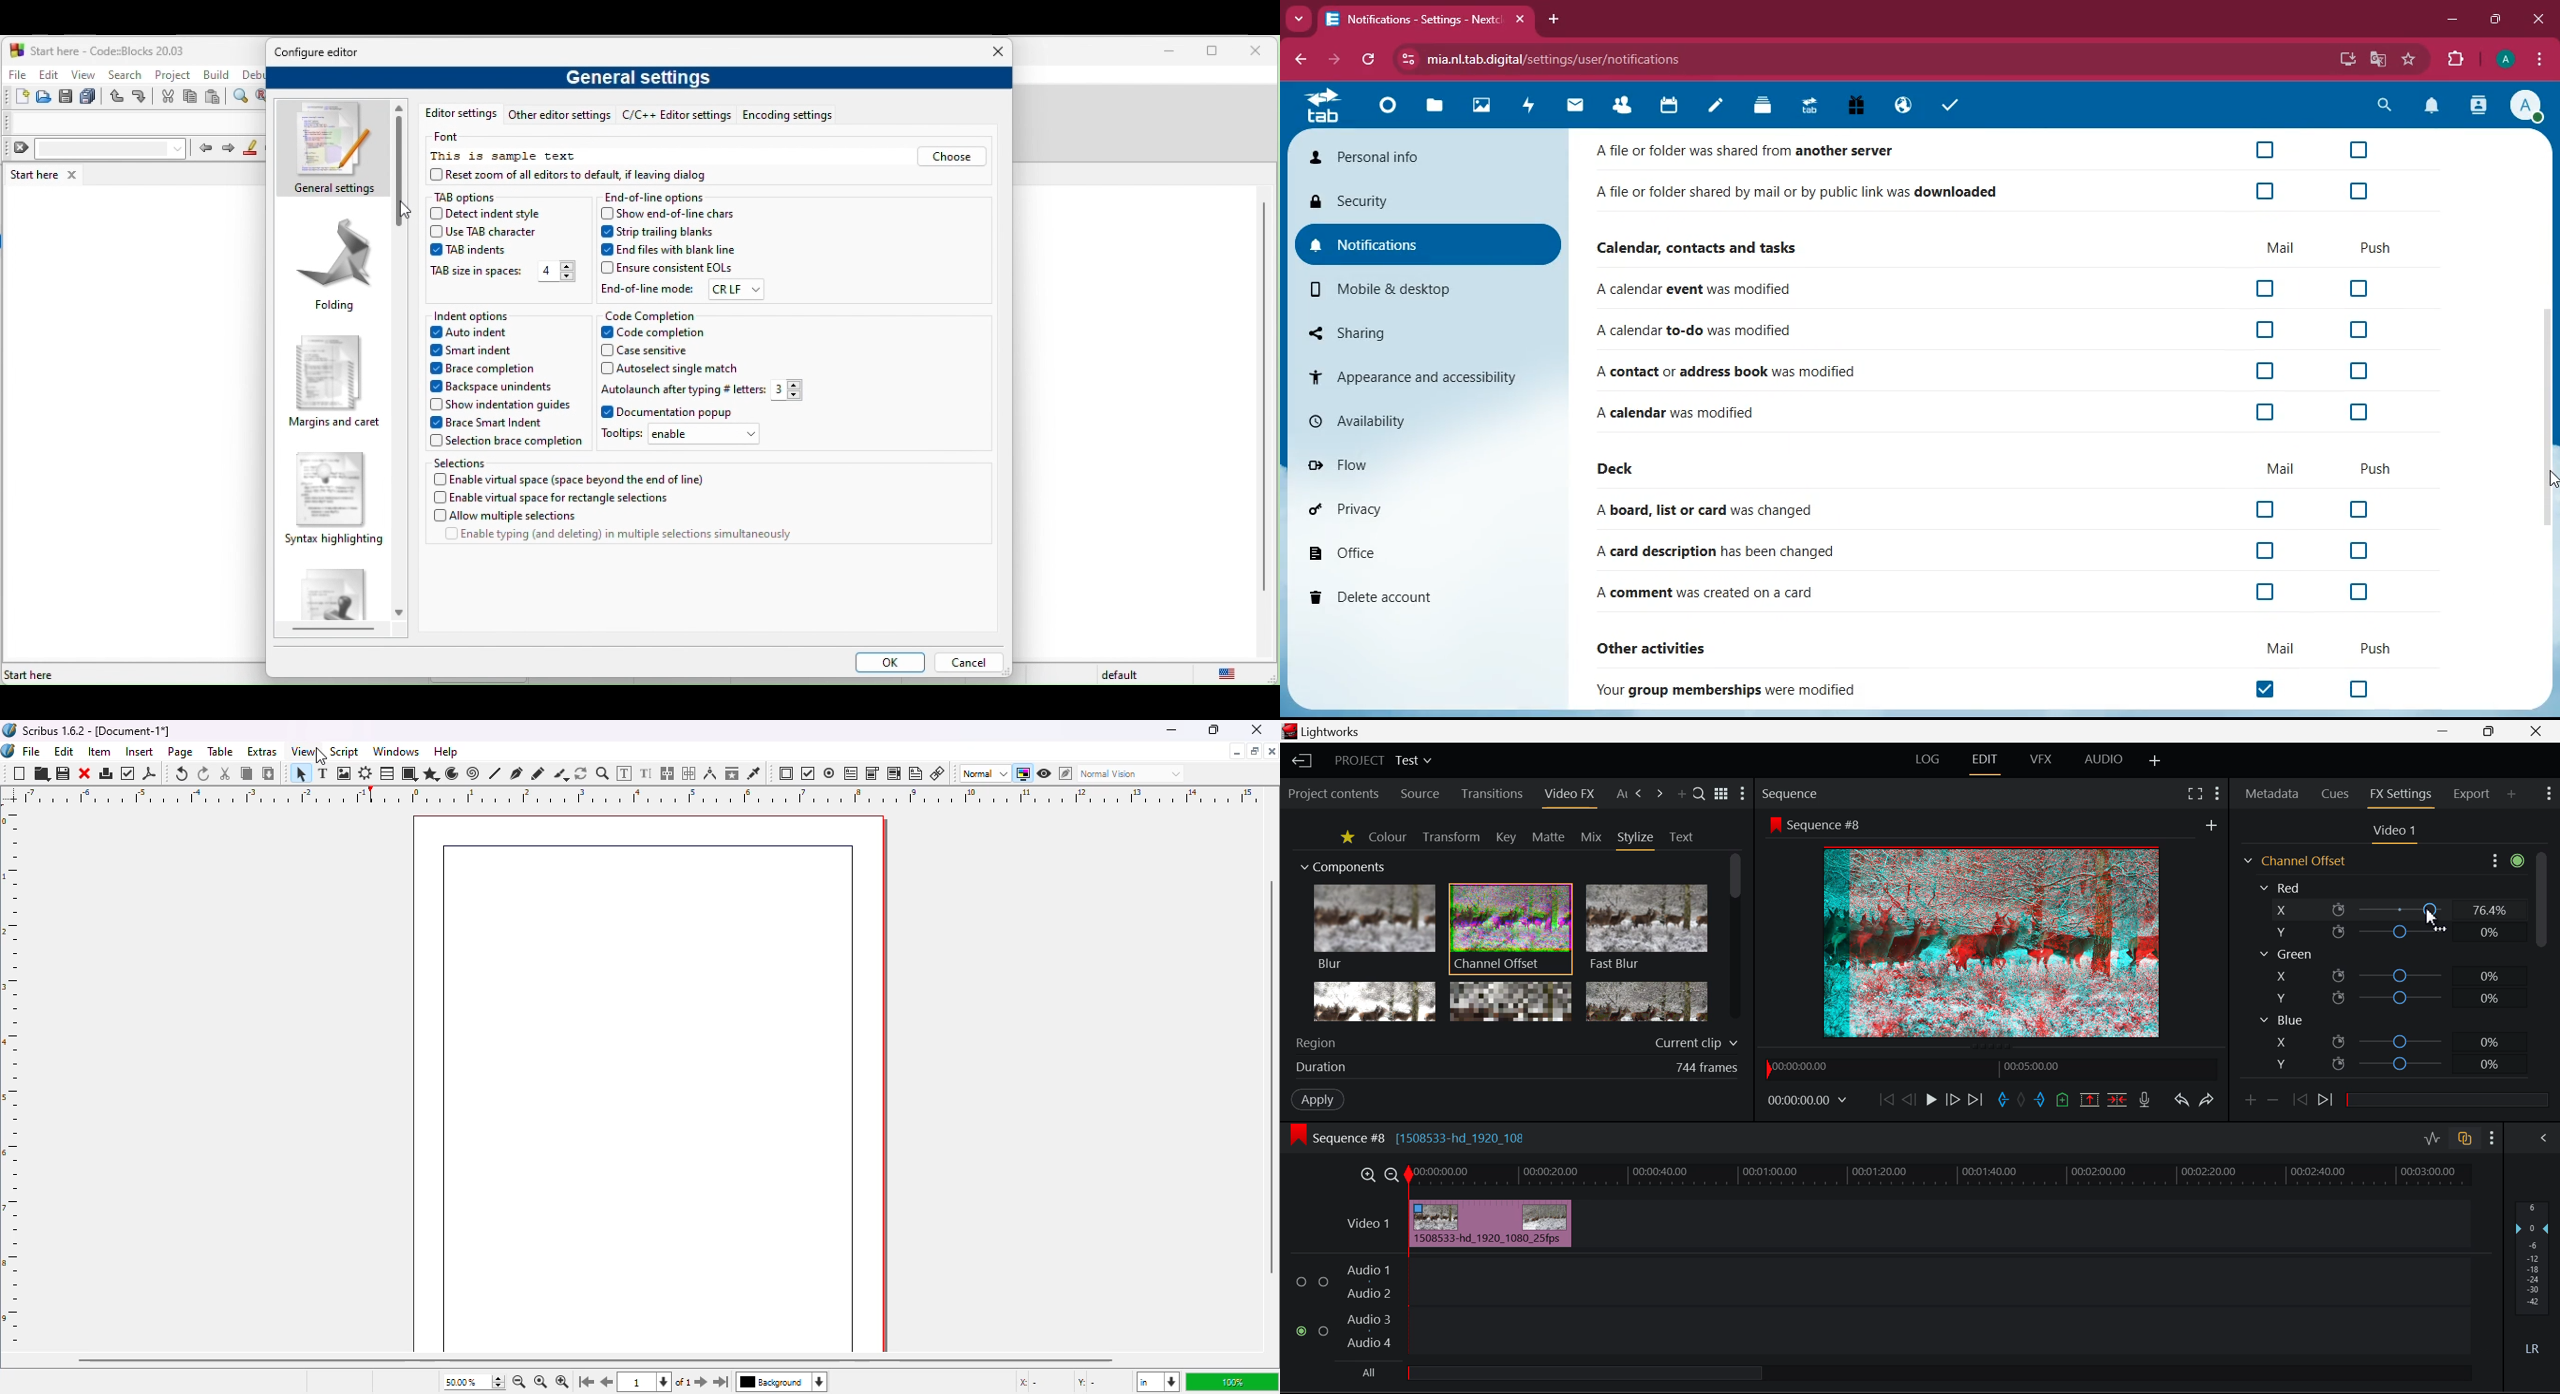 The height and width of the screenshot is (1400, 2576). Describe the element at coordinates (1060, 1383) in the screenshot. I see `X -        Y -` at that location.